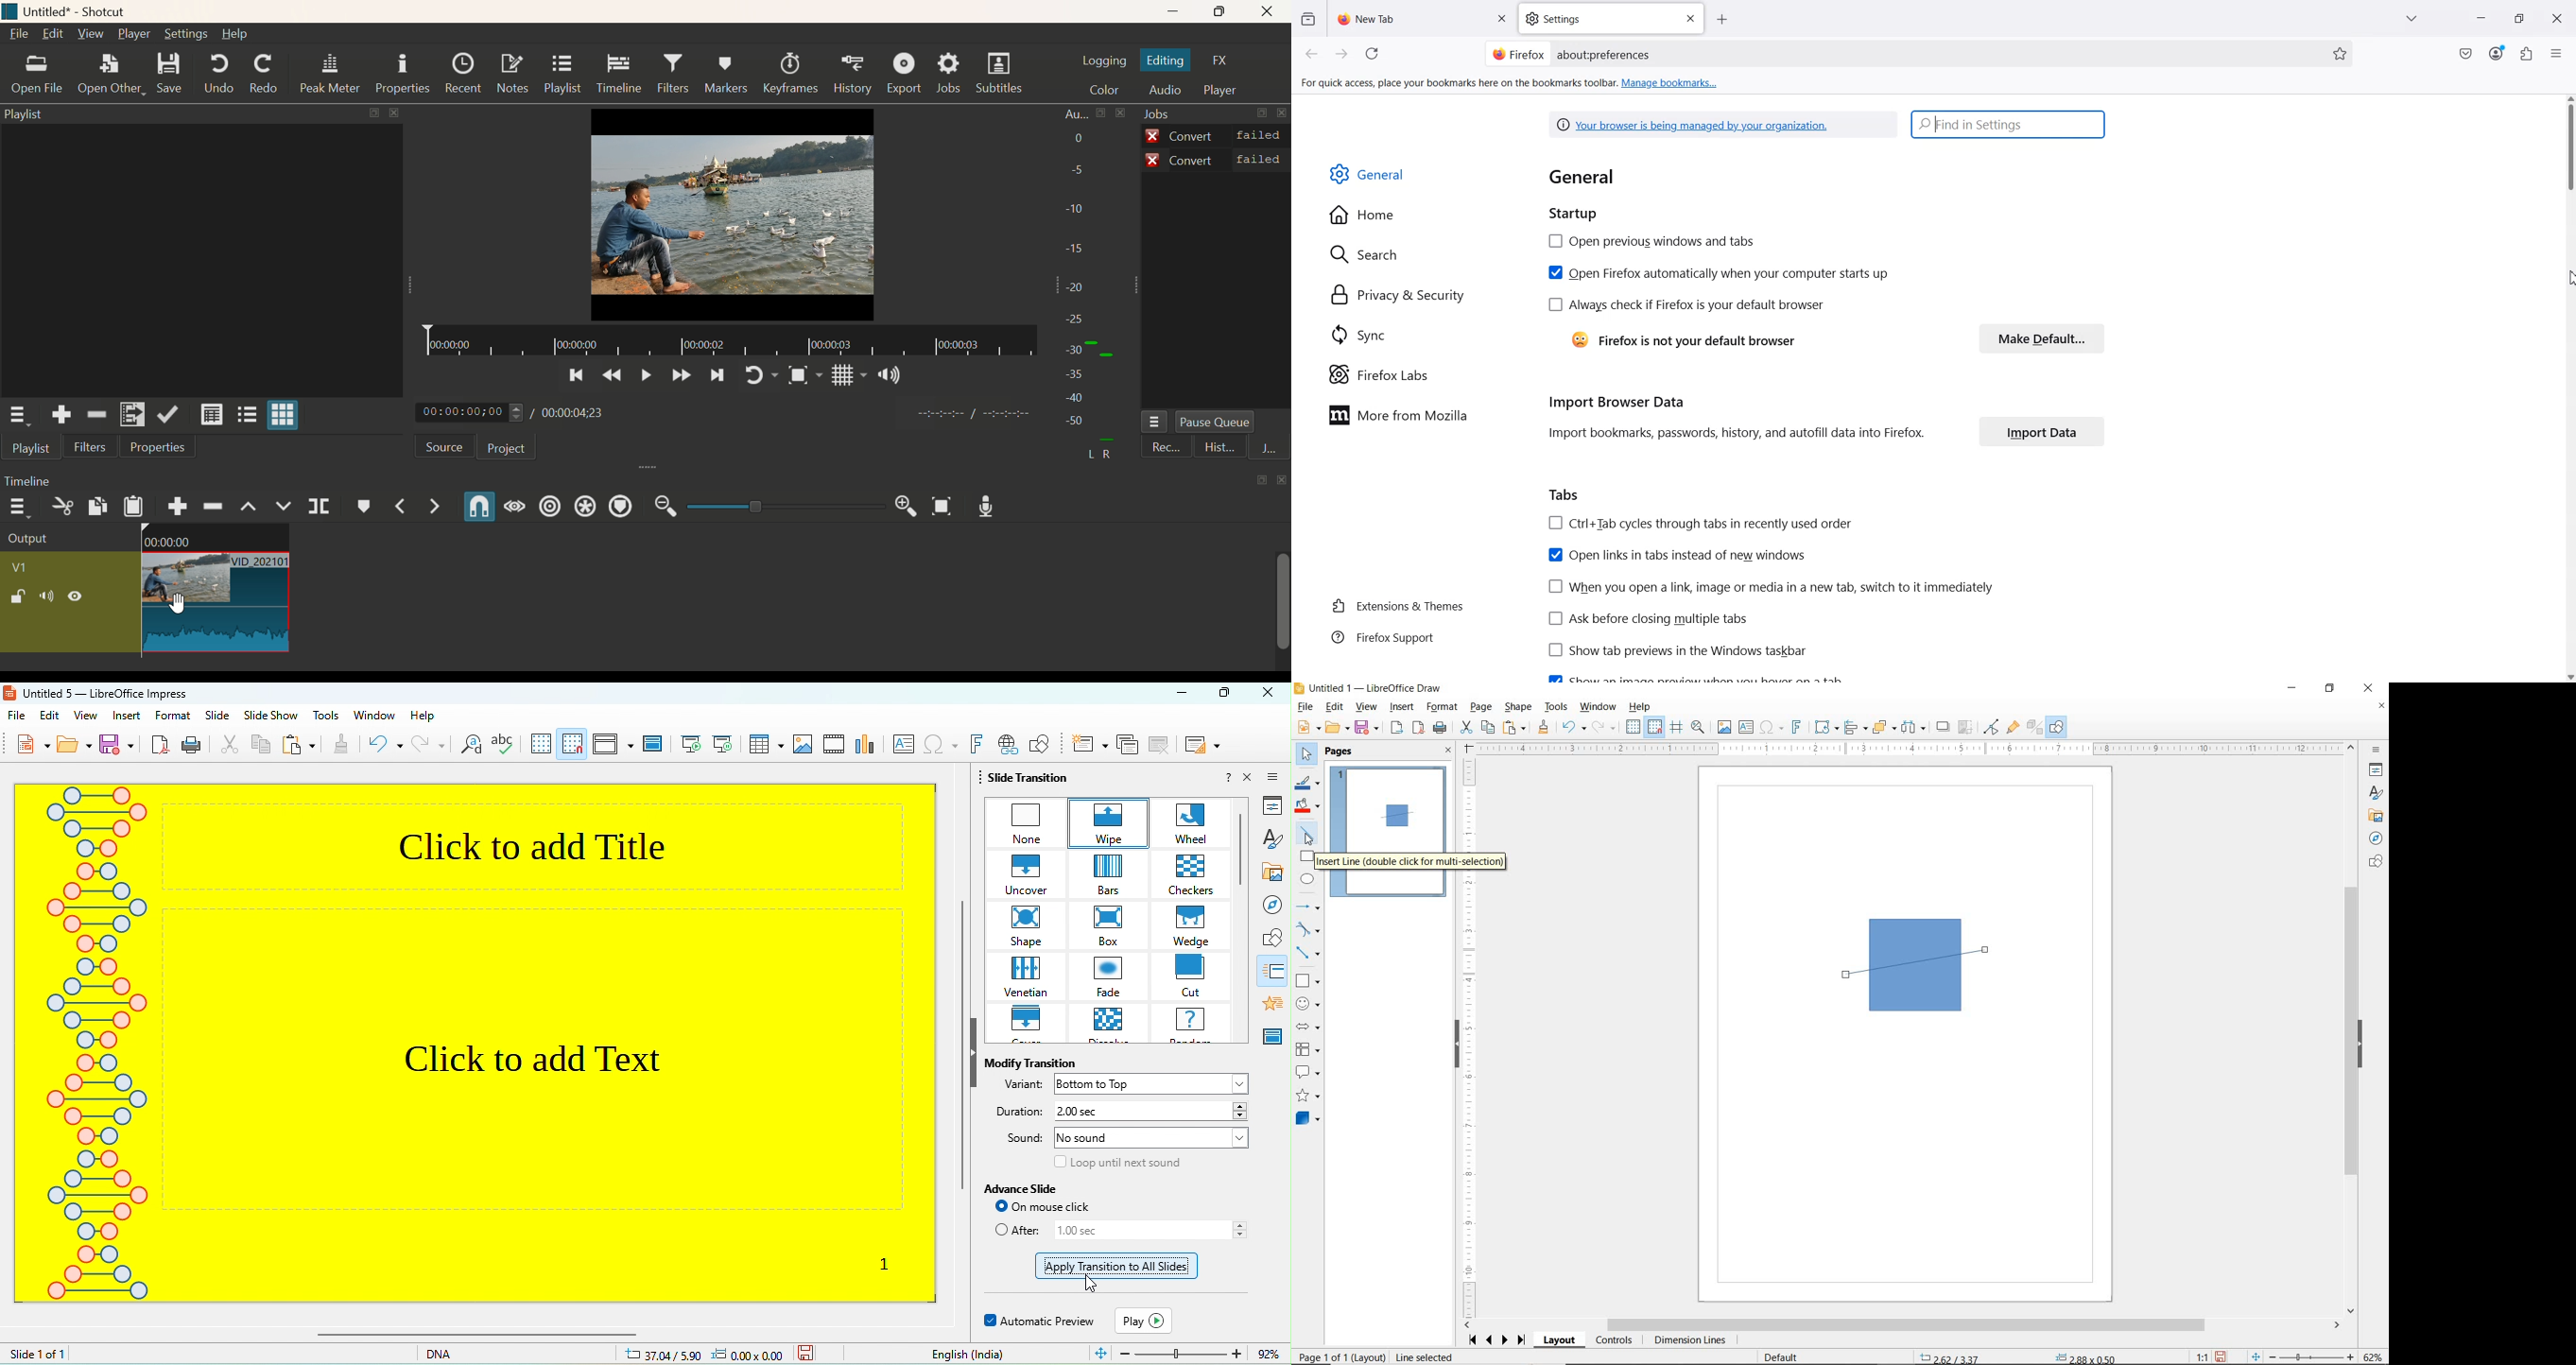 Image resolution: width=2576 pixels, height=1372 pixels. What do you see at coordinates (343, 747) in the screenshot?
I see `clone formatting` at bounding box center [343, 747].